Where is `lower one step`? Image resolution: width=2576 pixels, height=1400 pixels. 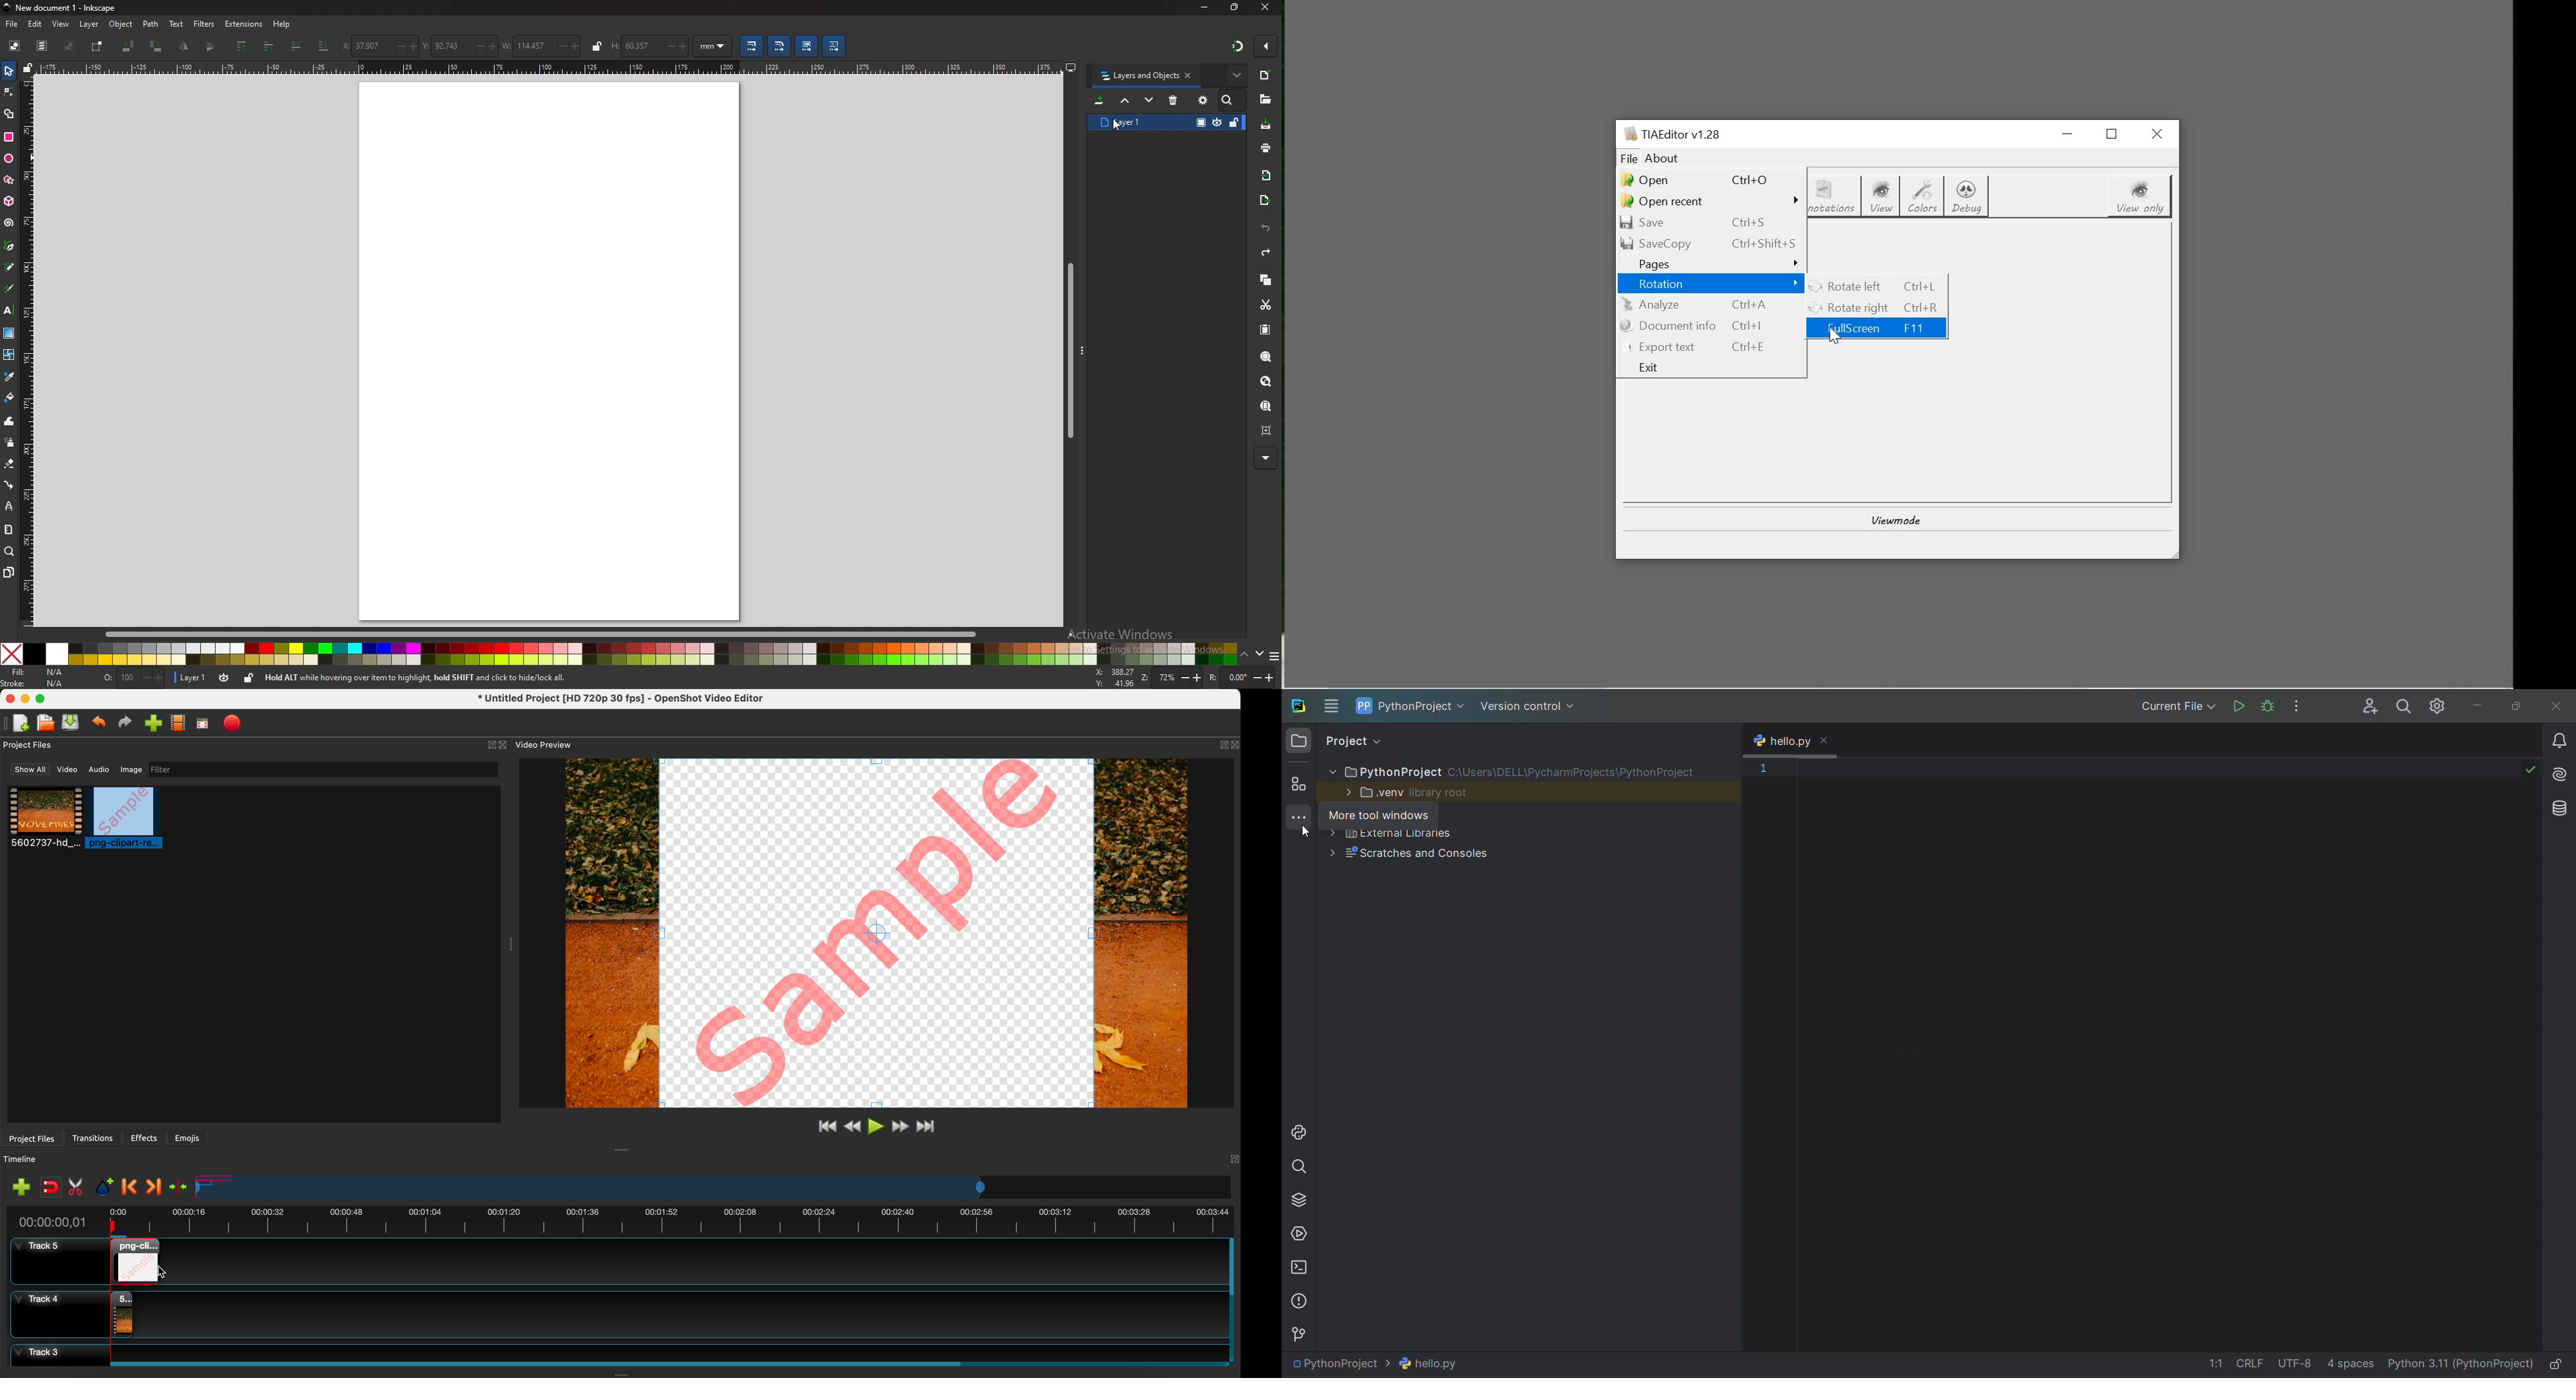 lower one step is located at coordinates (296, 45).